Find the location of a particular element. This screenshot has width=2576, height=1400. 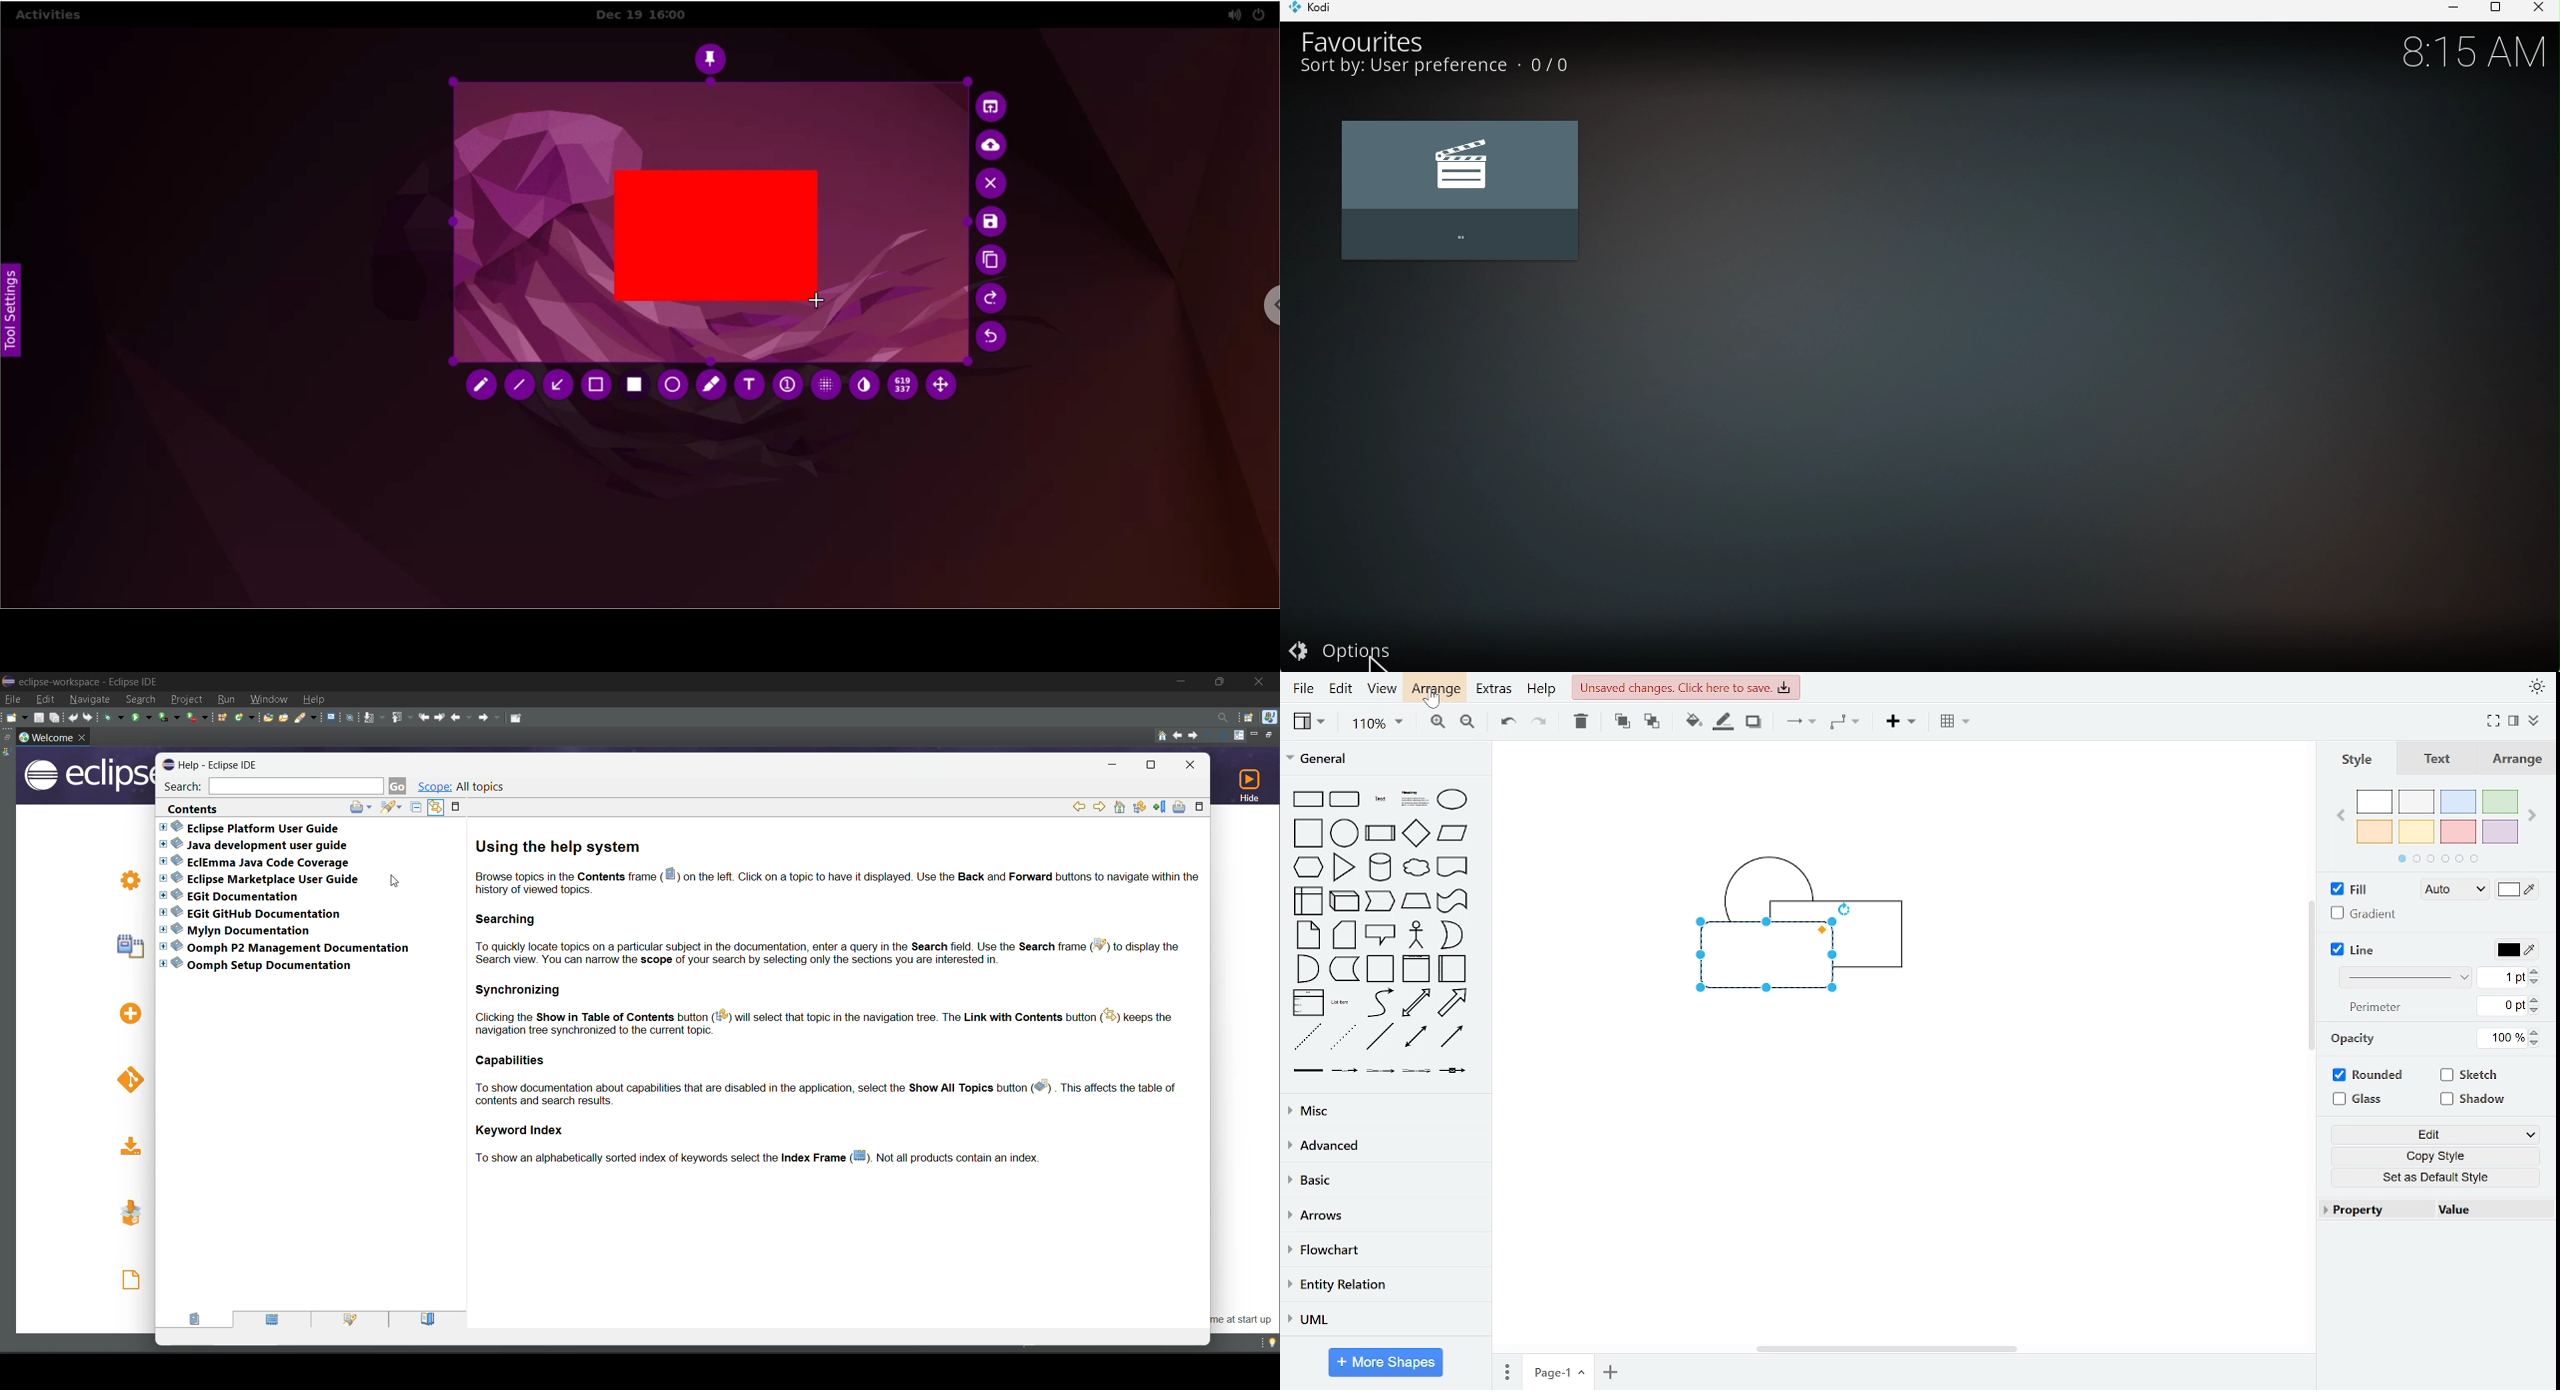

tape is located at coordinates (1453, 902).